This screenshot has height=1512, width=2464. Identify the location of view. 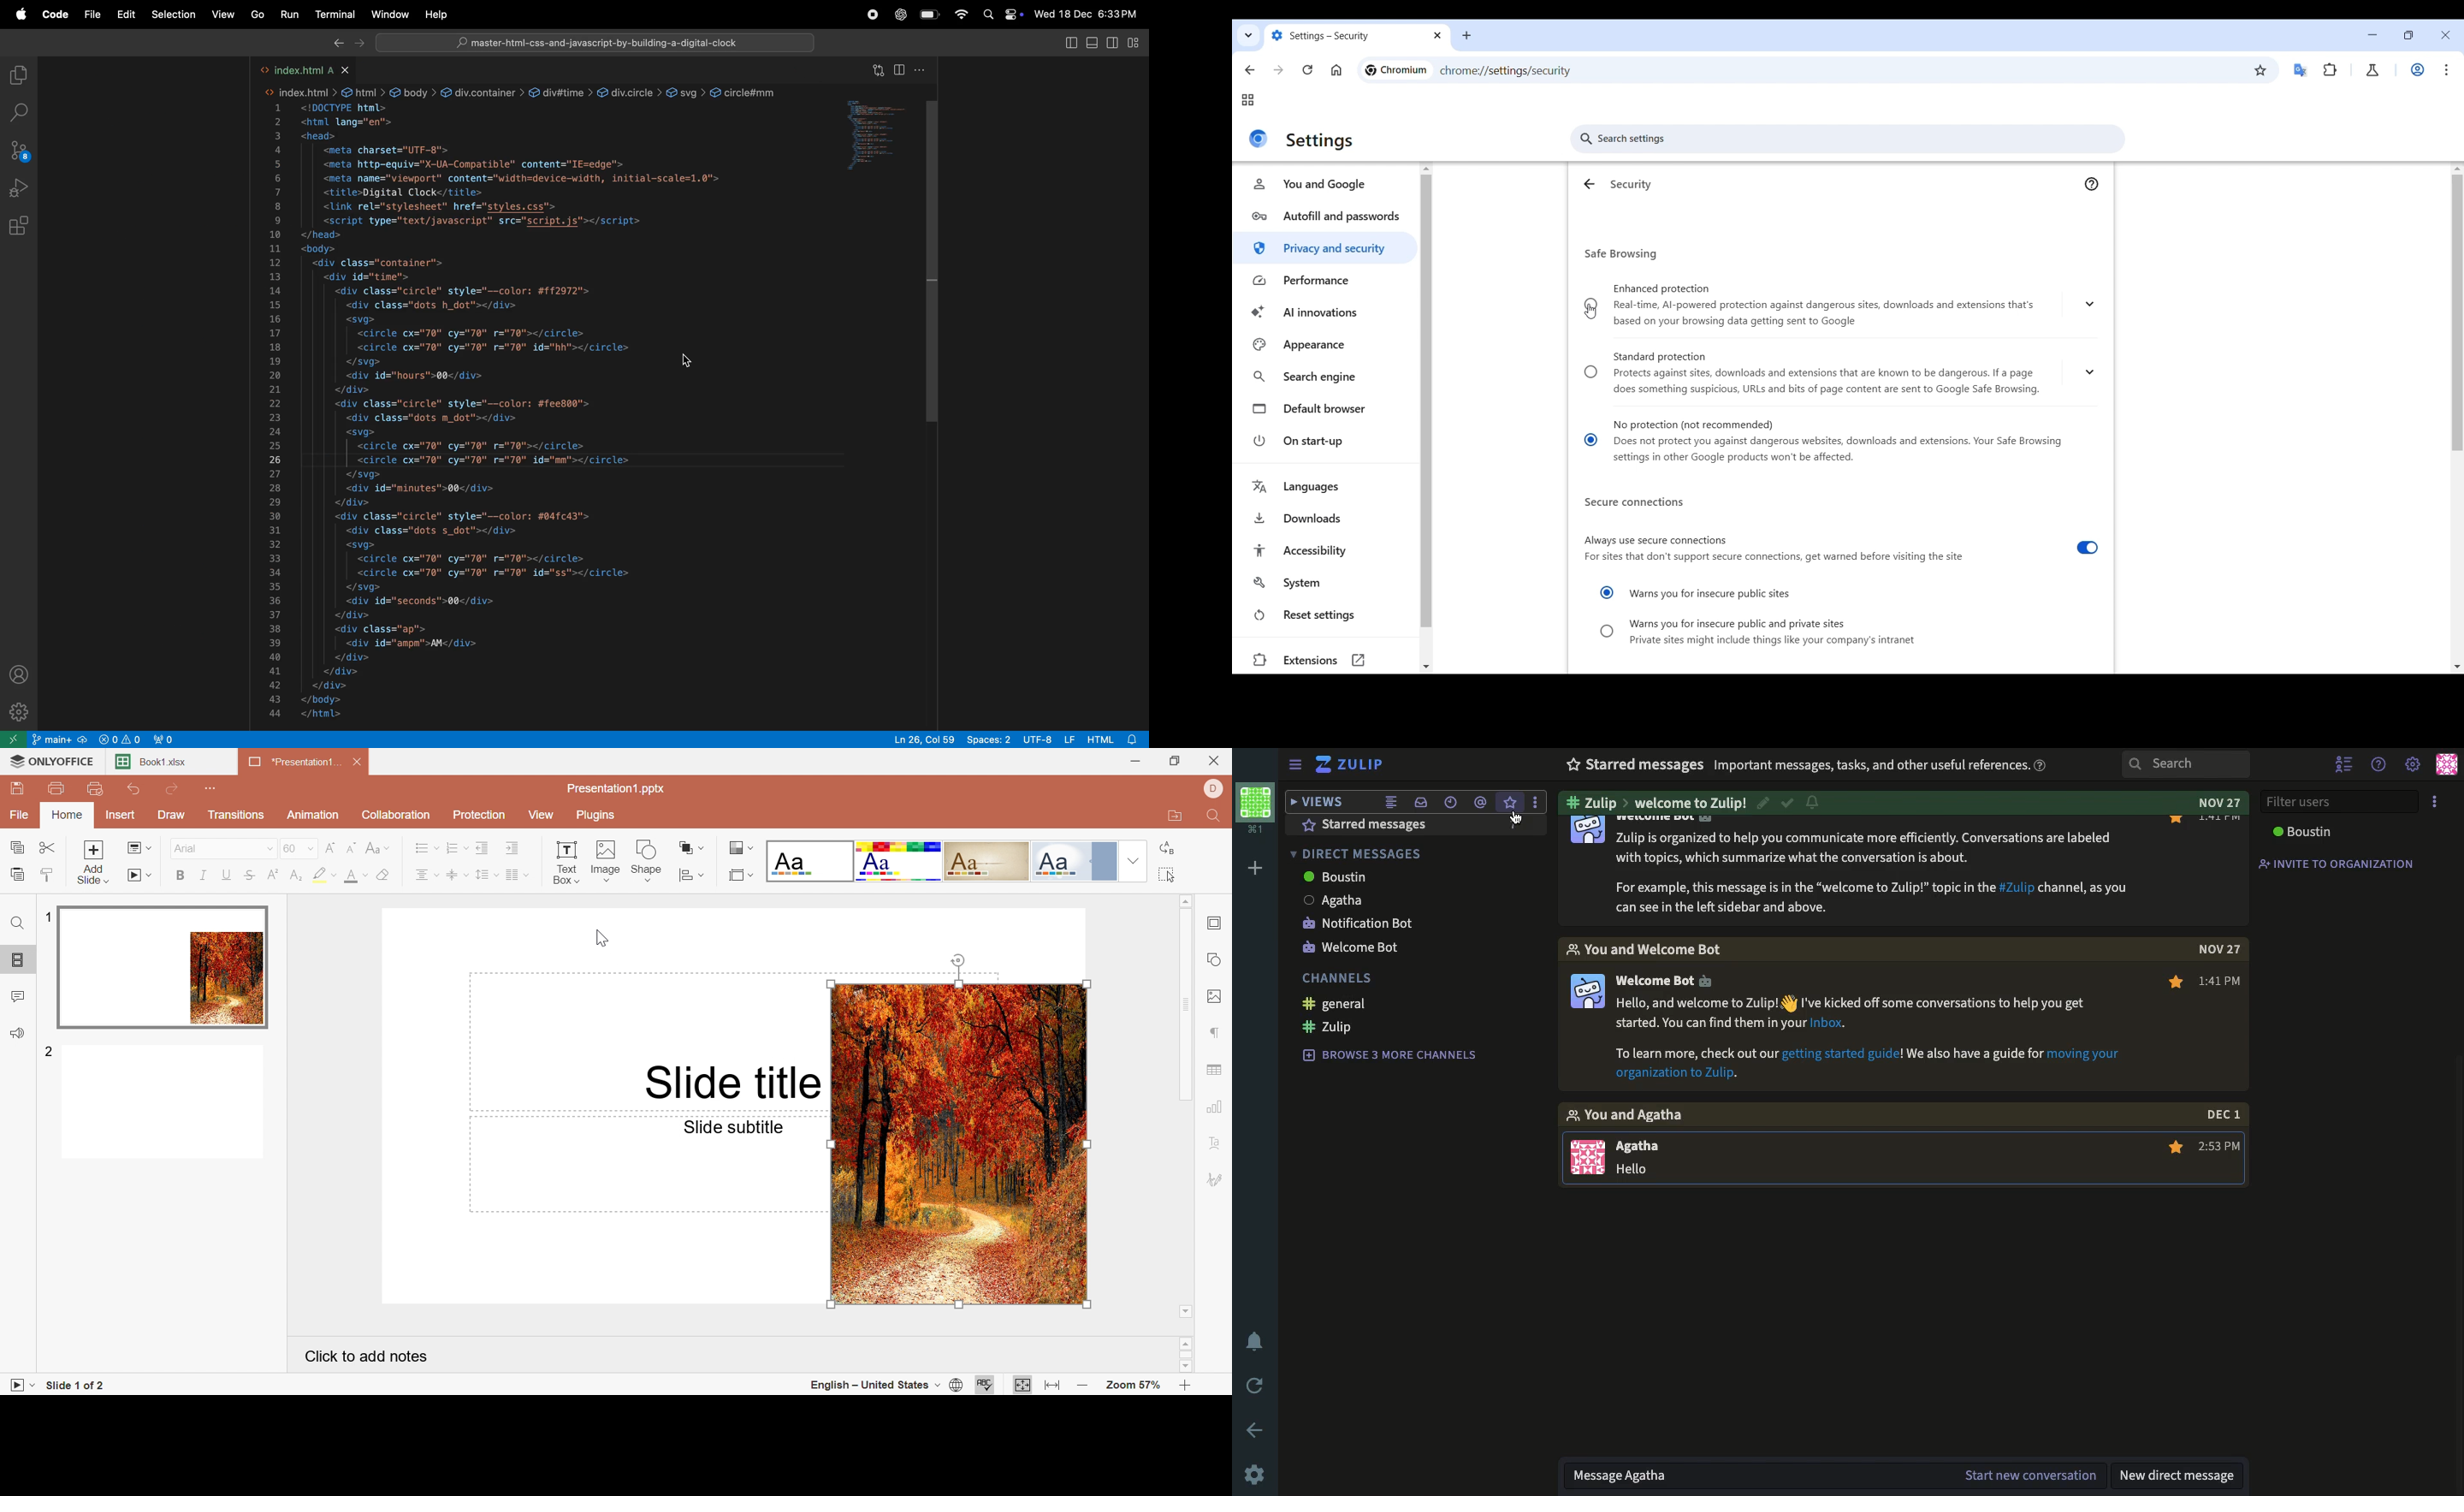
(222, 14).